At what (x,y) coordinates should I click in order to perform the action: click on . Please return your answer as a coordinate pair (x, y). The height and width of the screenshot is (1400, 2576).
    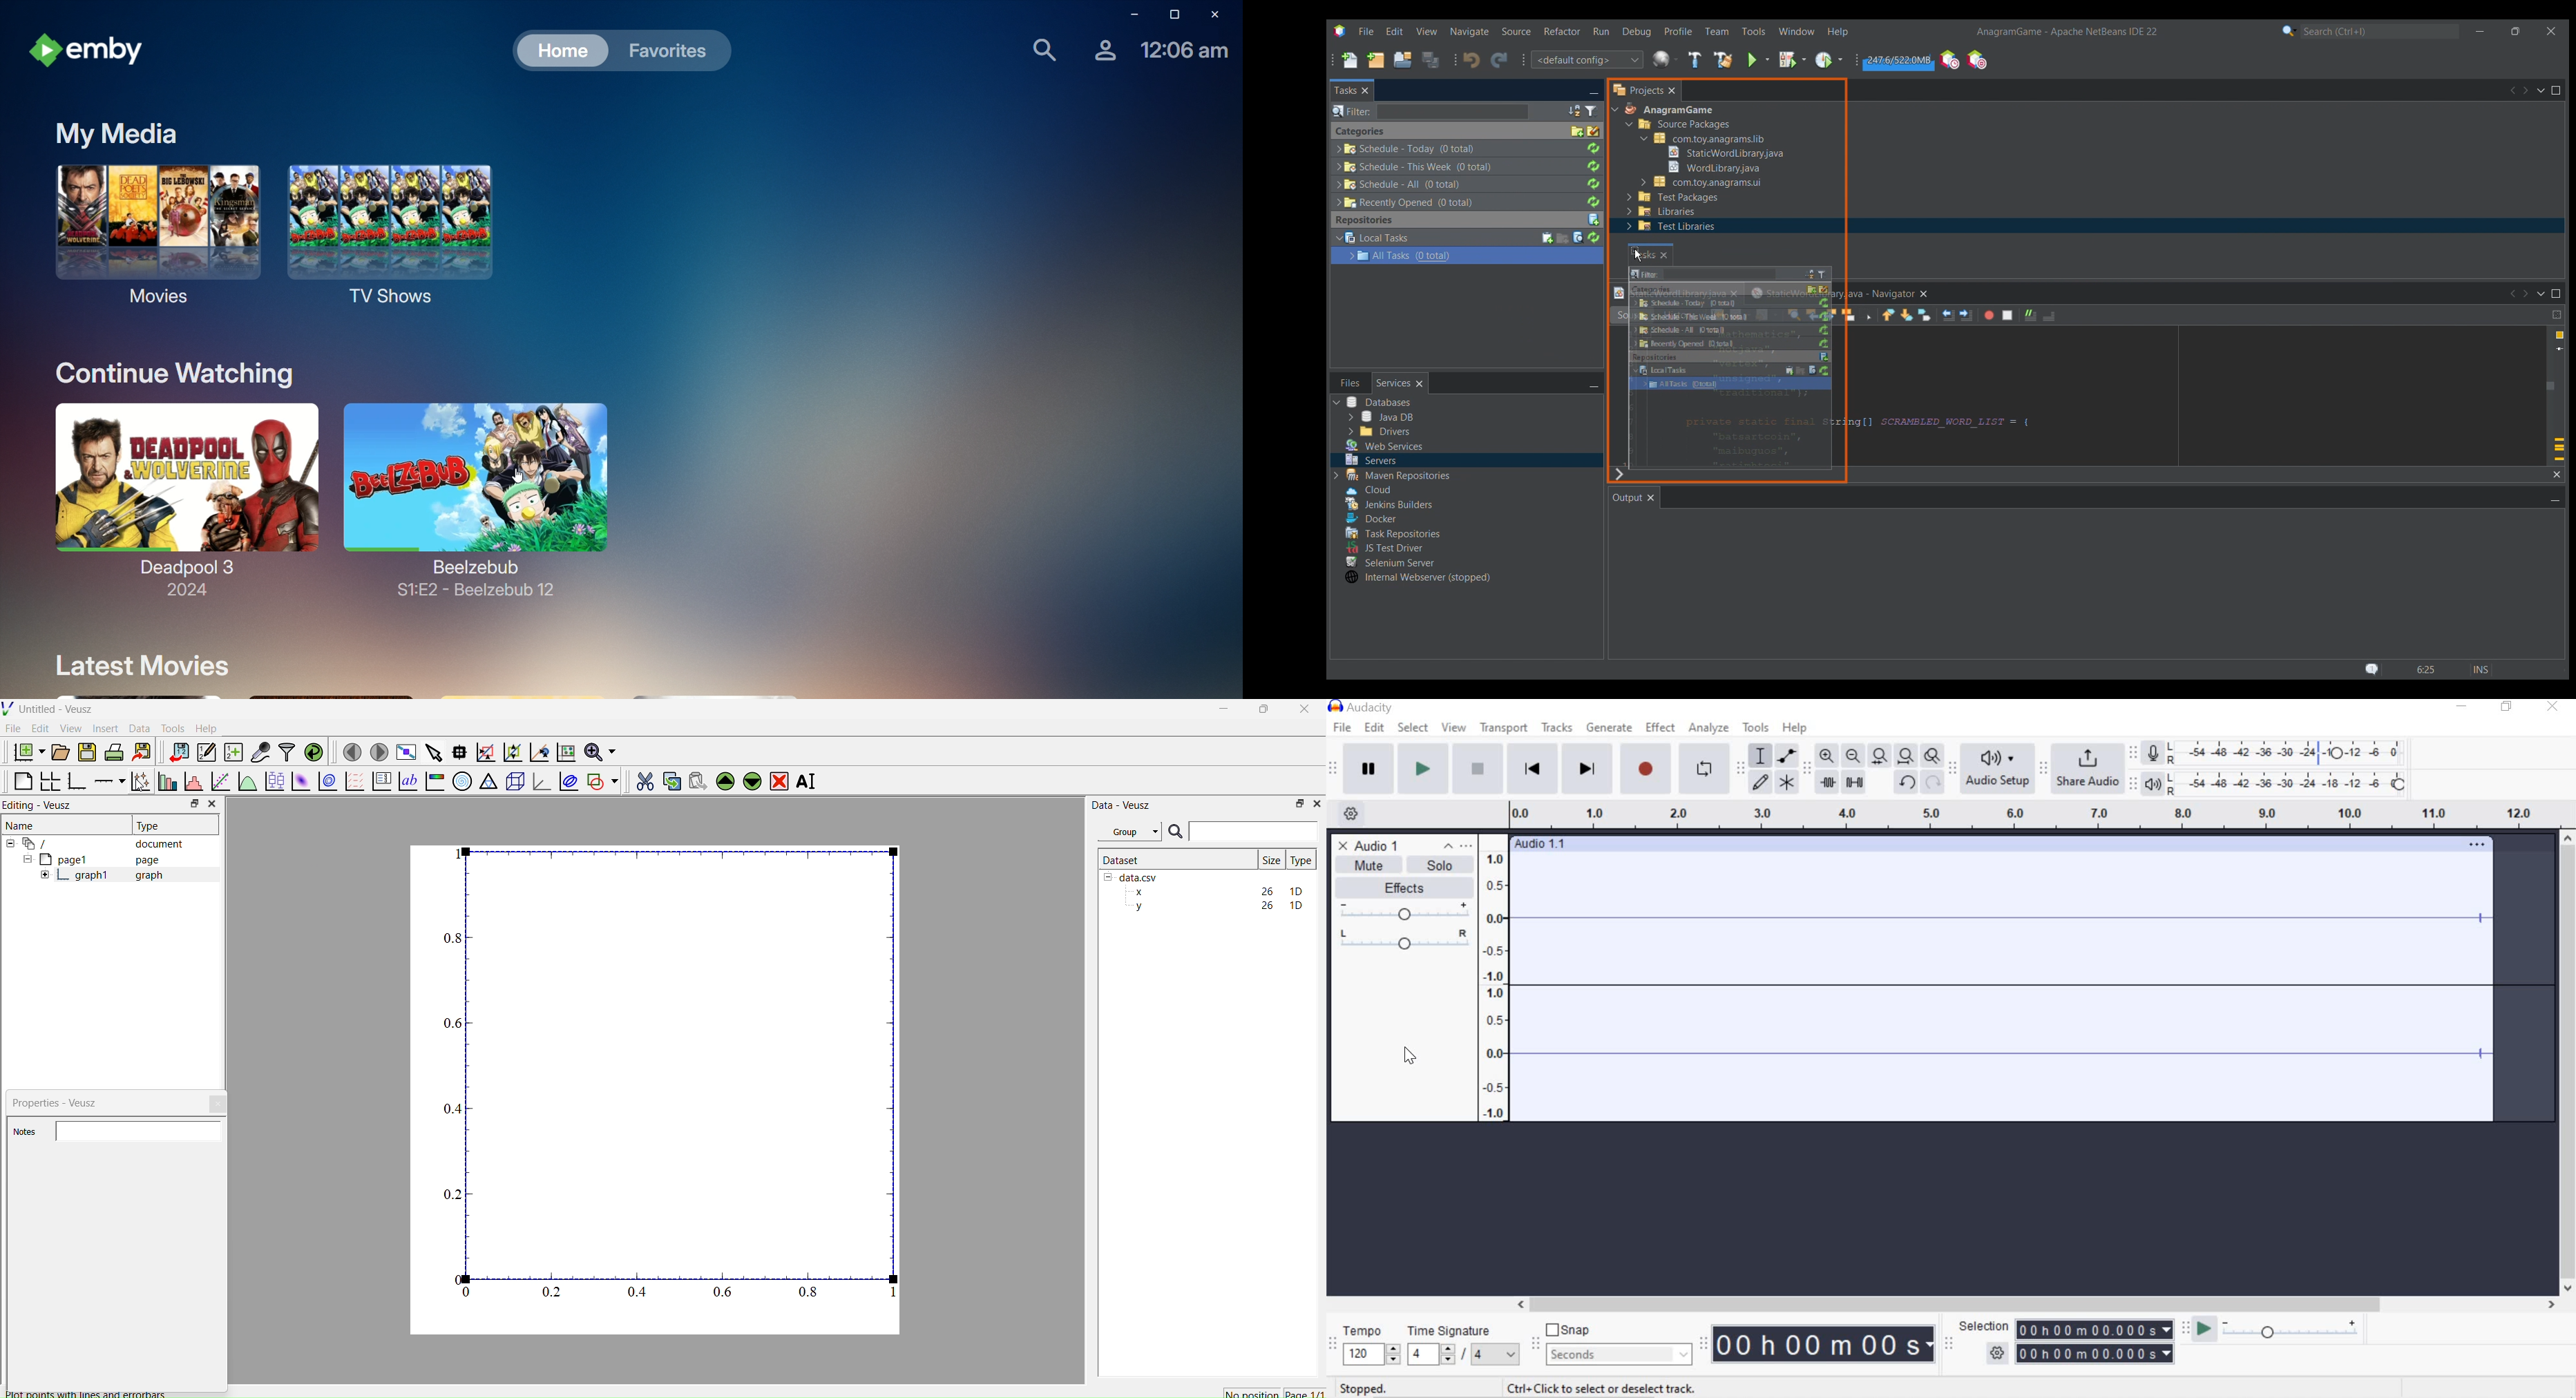
    Looking at the image, I should click on (1729, 368).